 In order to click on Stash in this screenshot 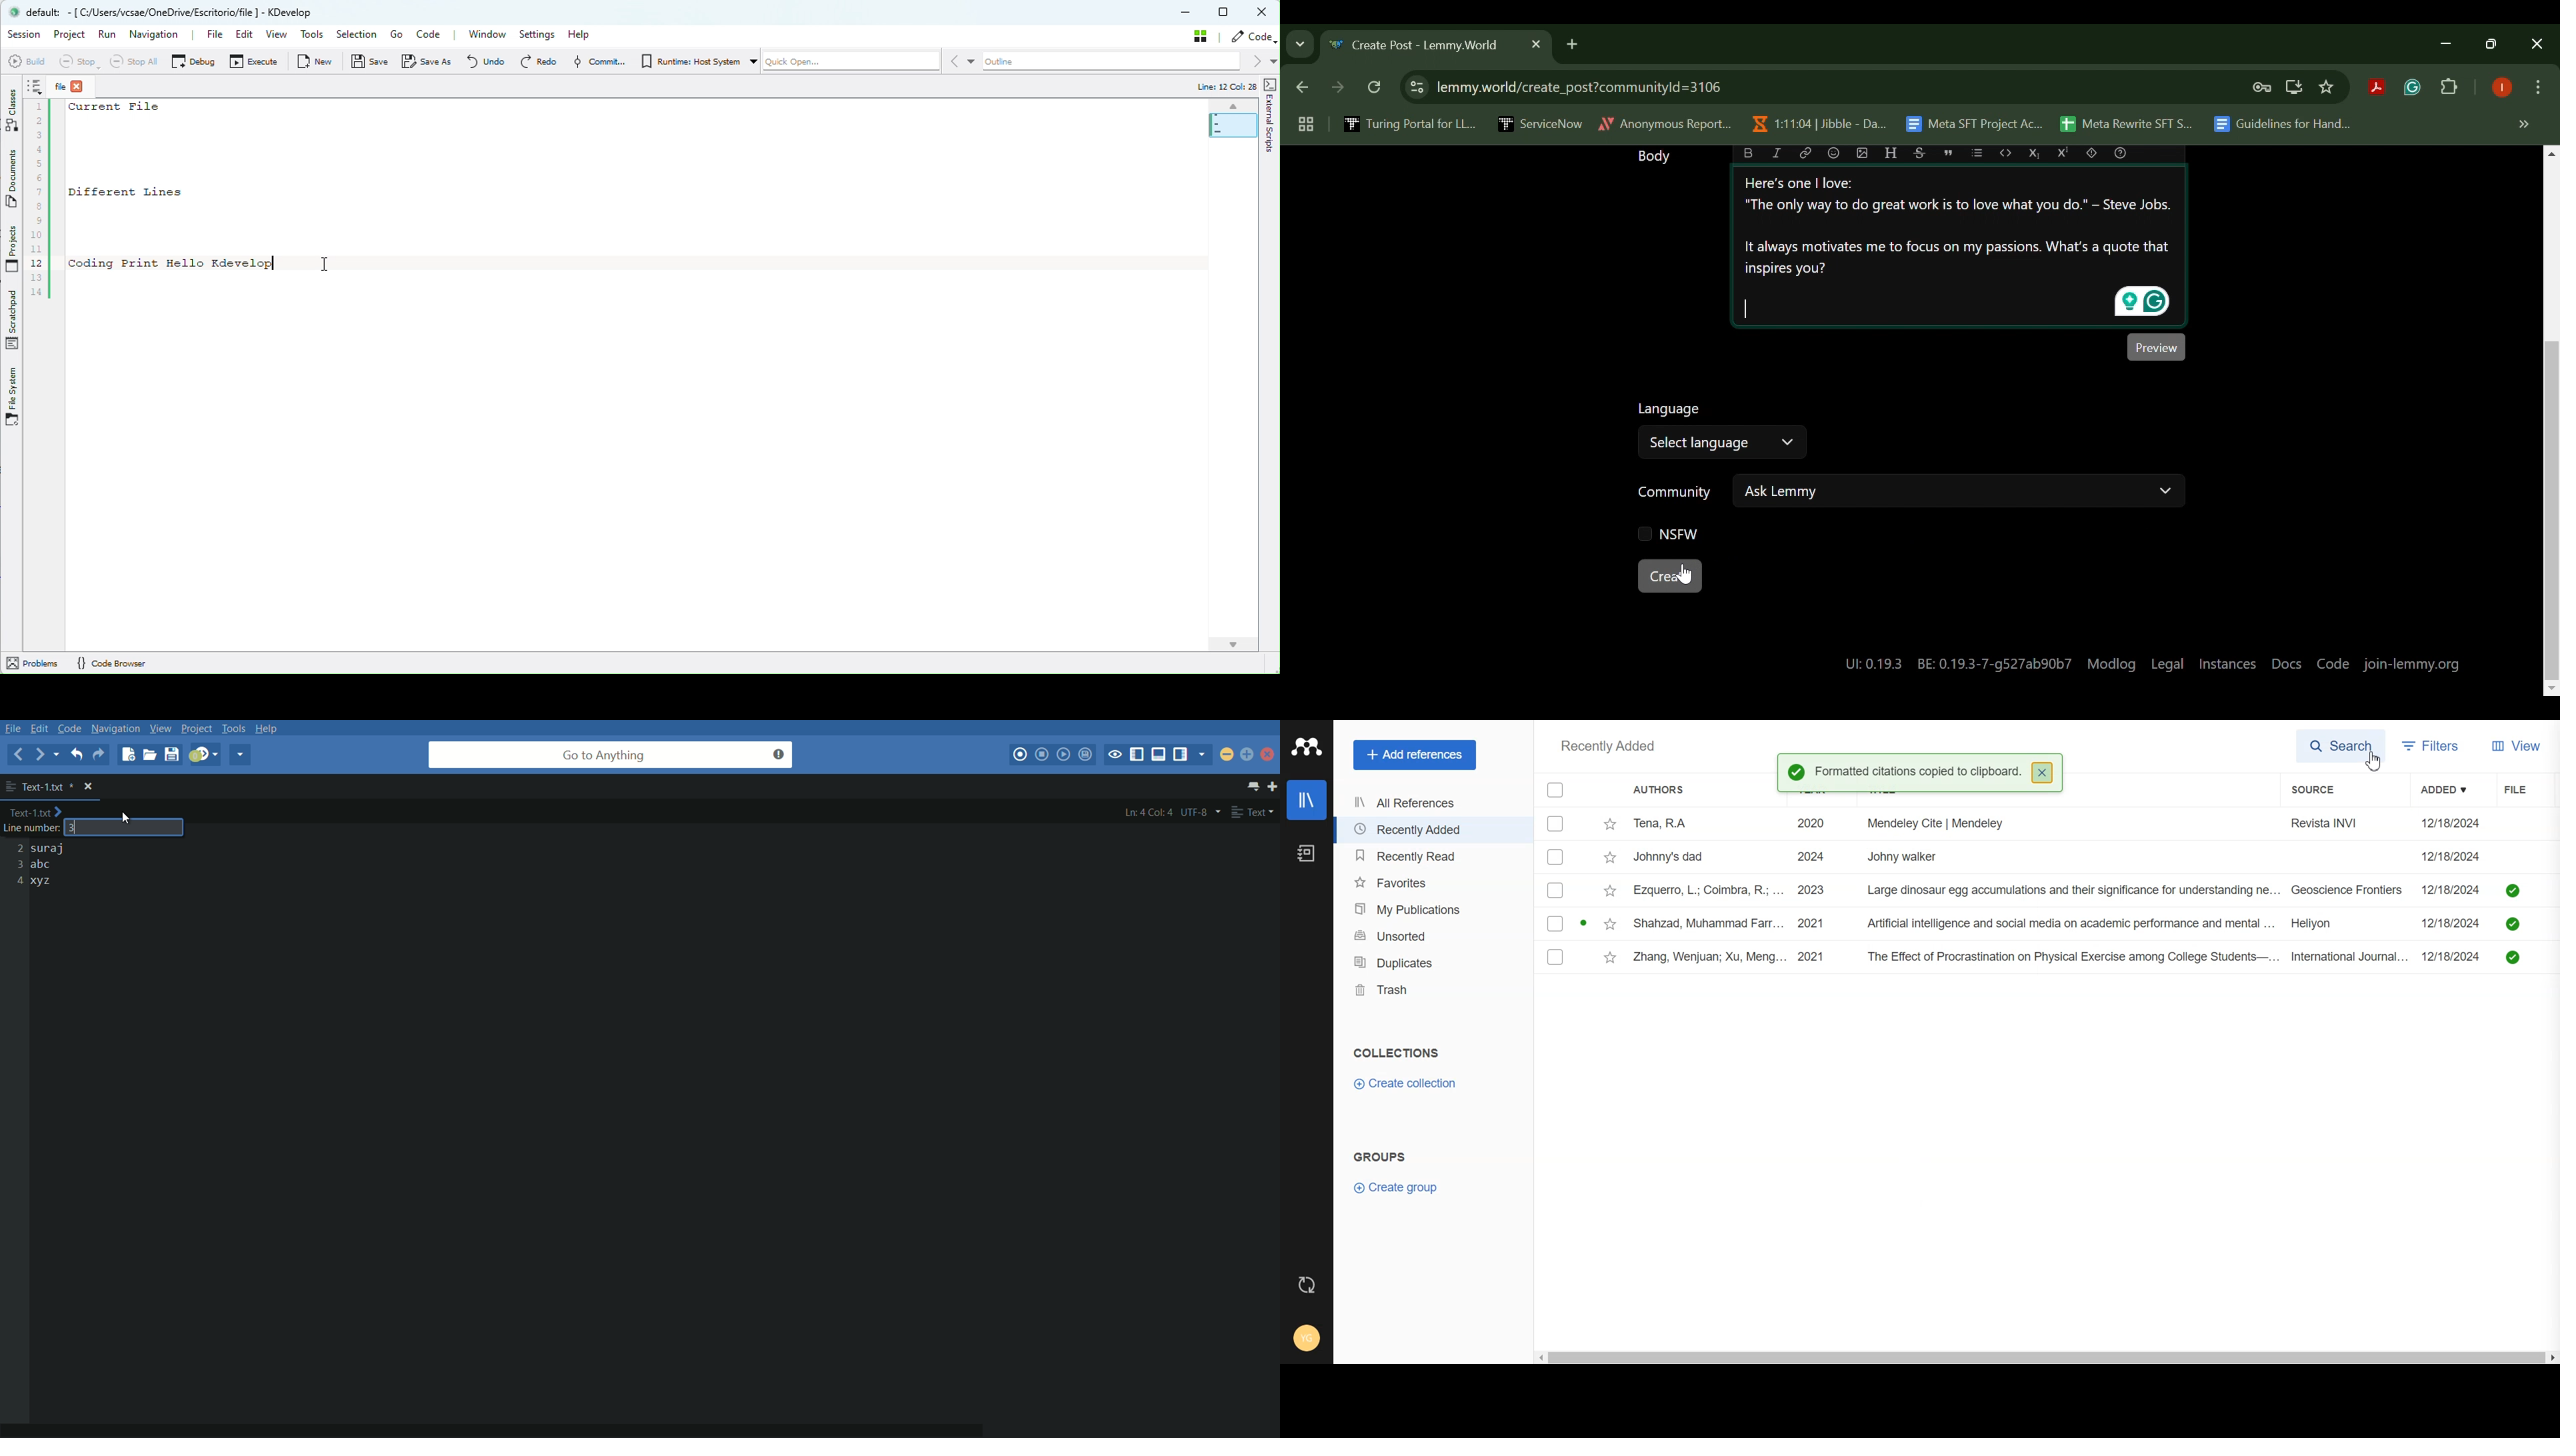, I will do `click(1201, 35)`.